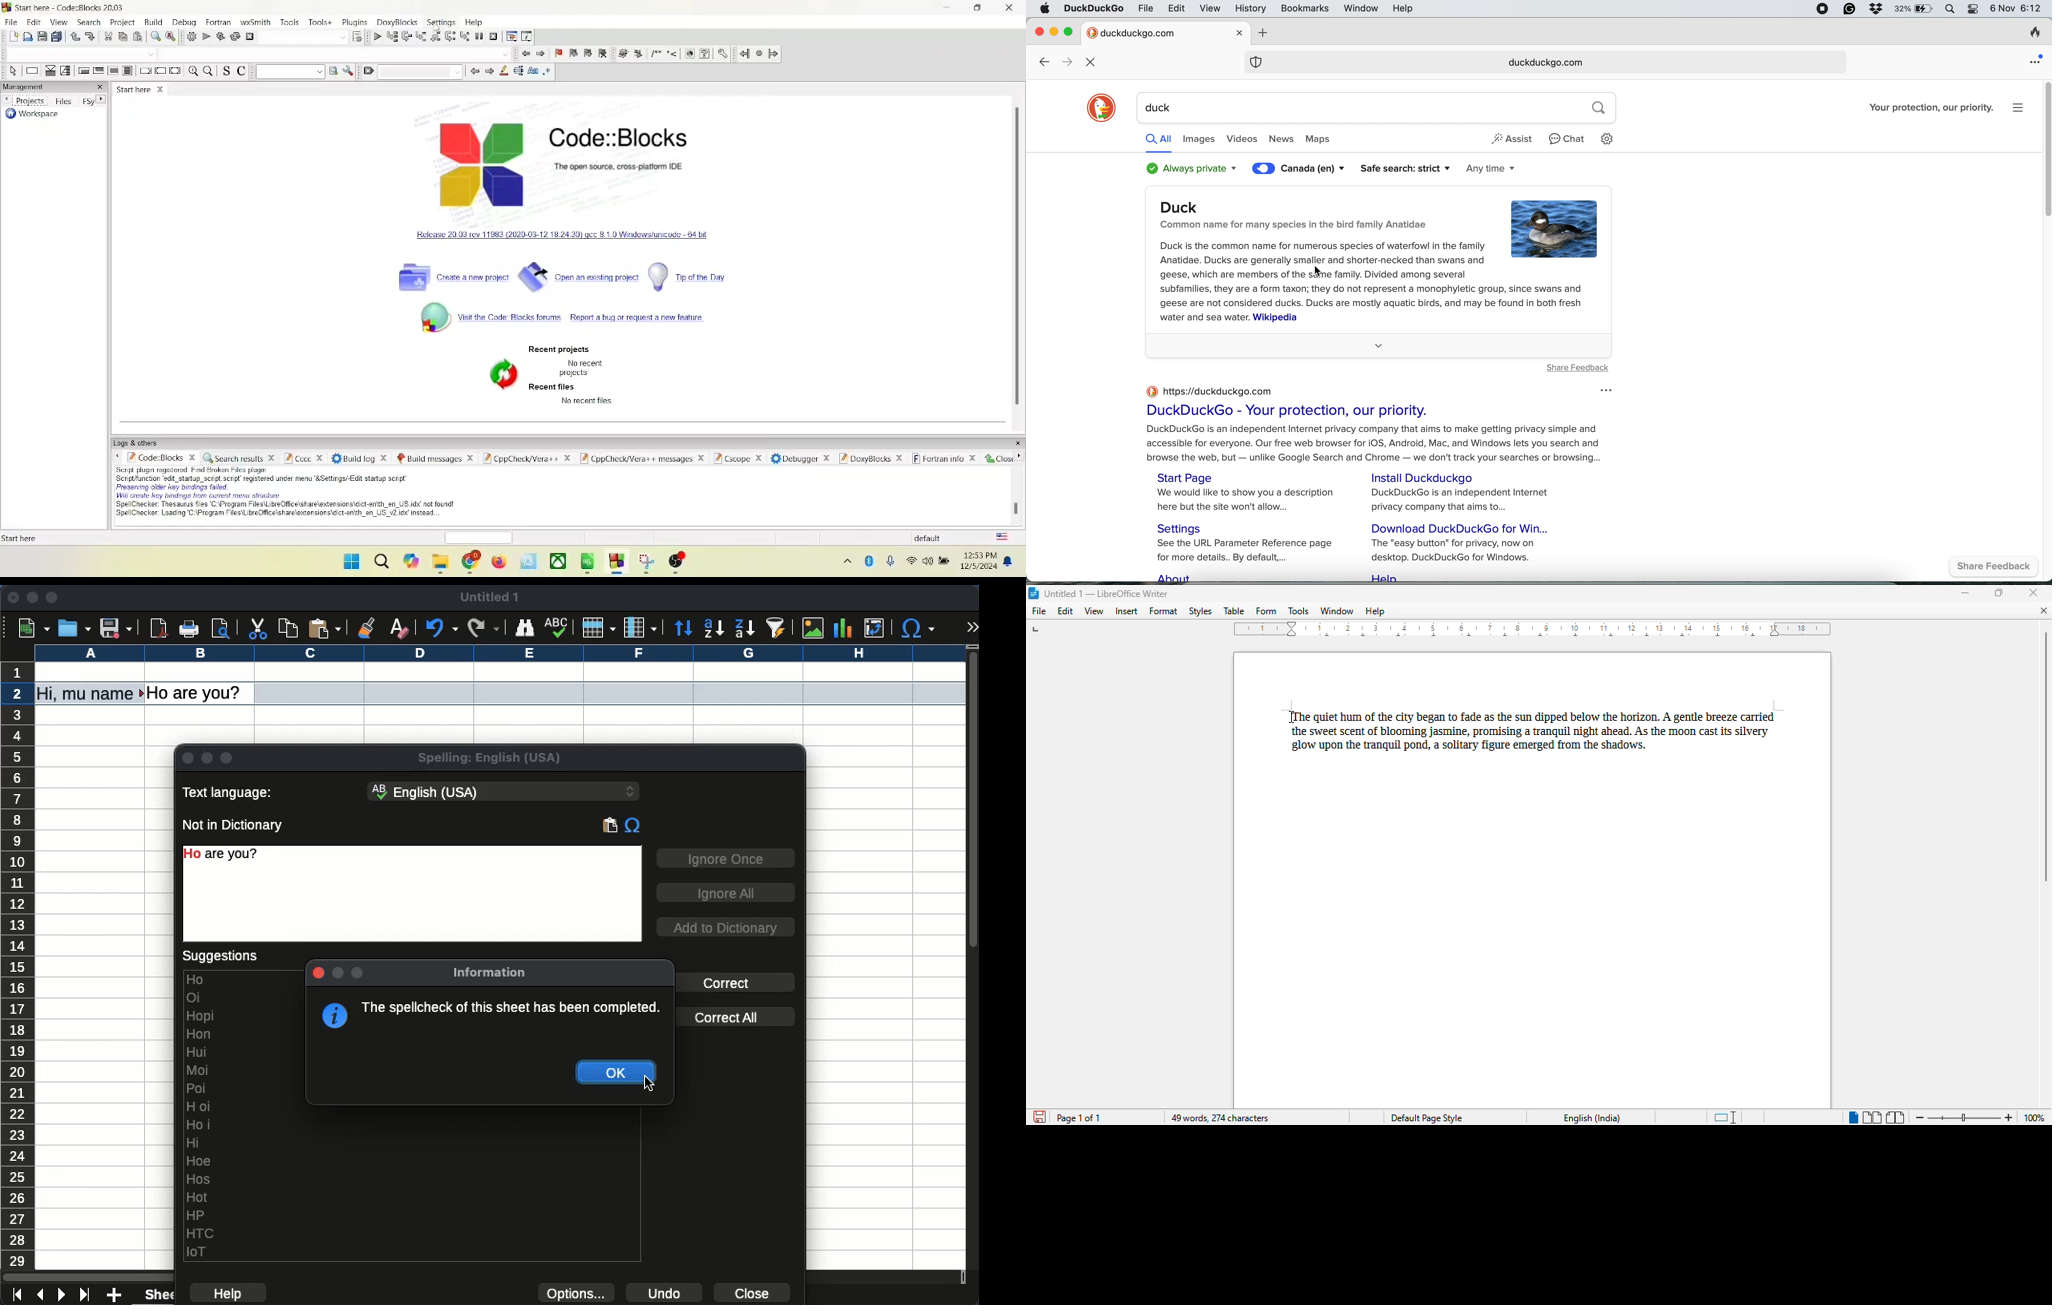 This screenshot has width=2072, height=1316. Describe the element at coordinates (755, 1293) in the screenshot. I see `close` at that location.